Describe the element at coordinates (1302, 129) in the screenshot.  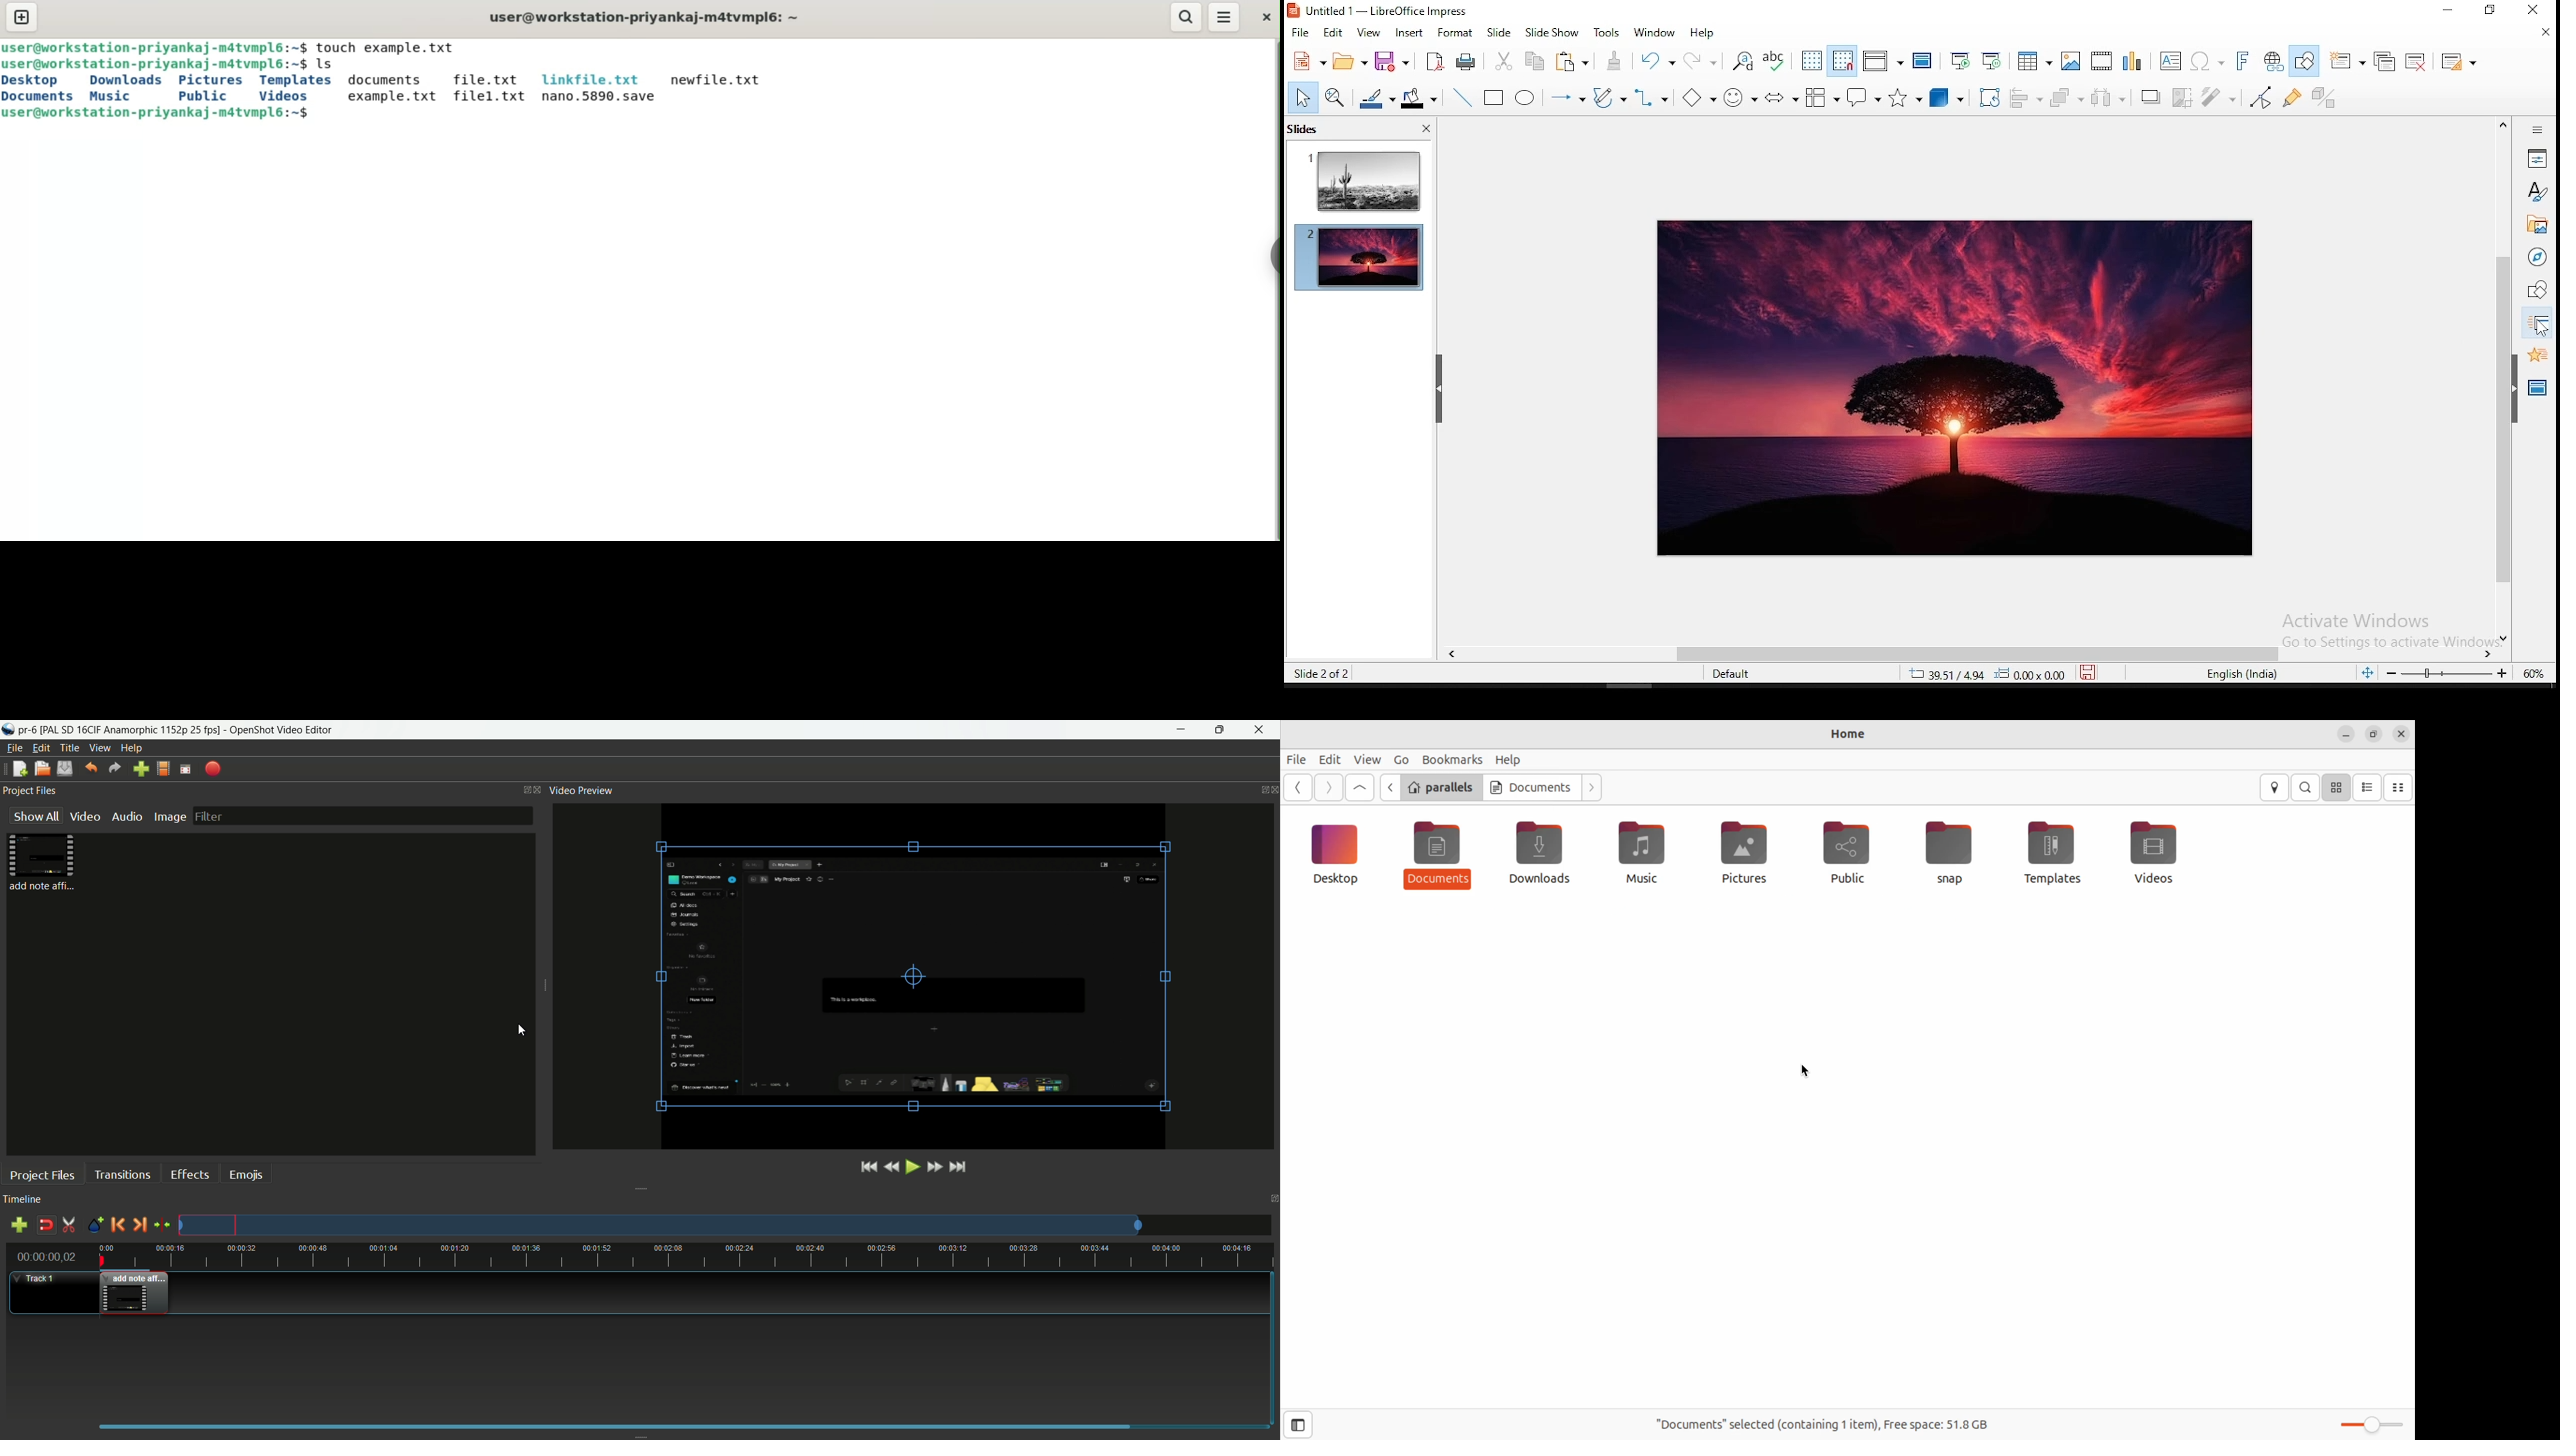
I see `slides` at that location.